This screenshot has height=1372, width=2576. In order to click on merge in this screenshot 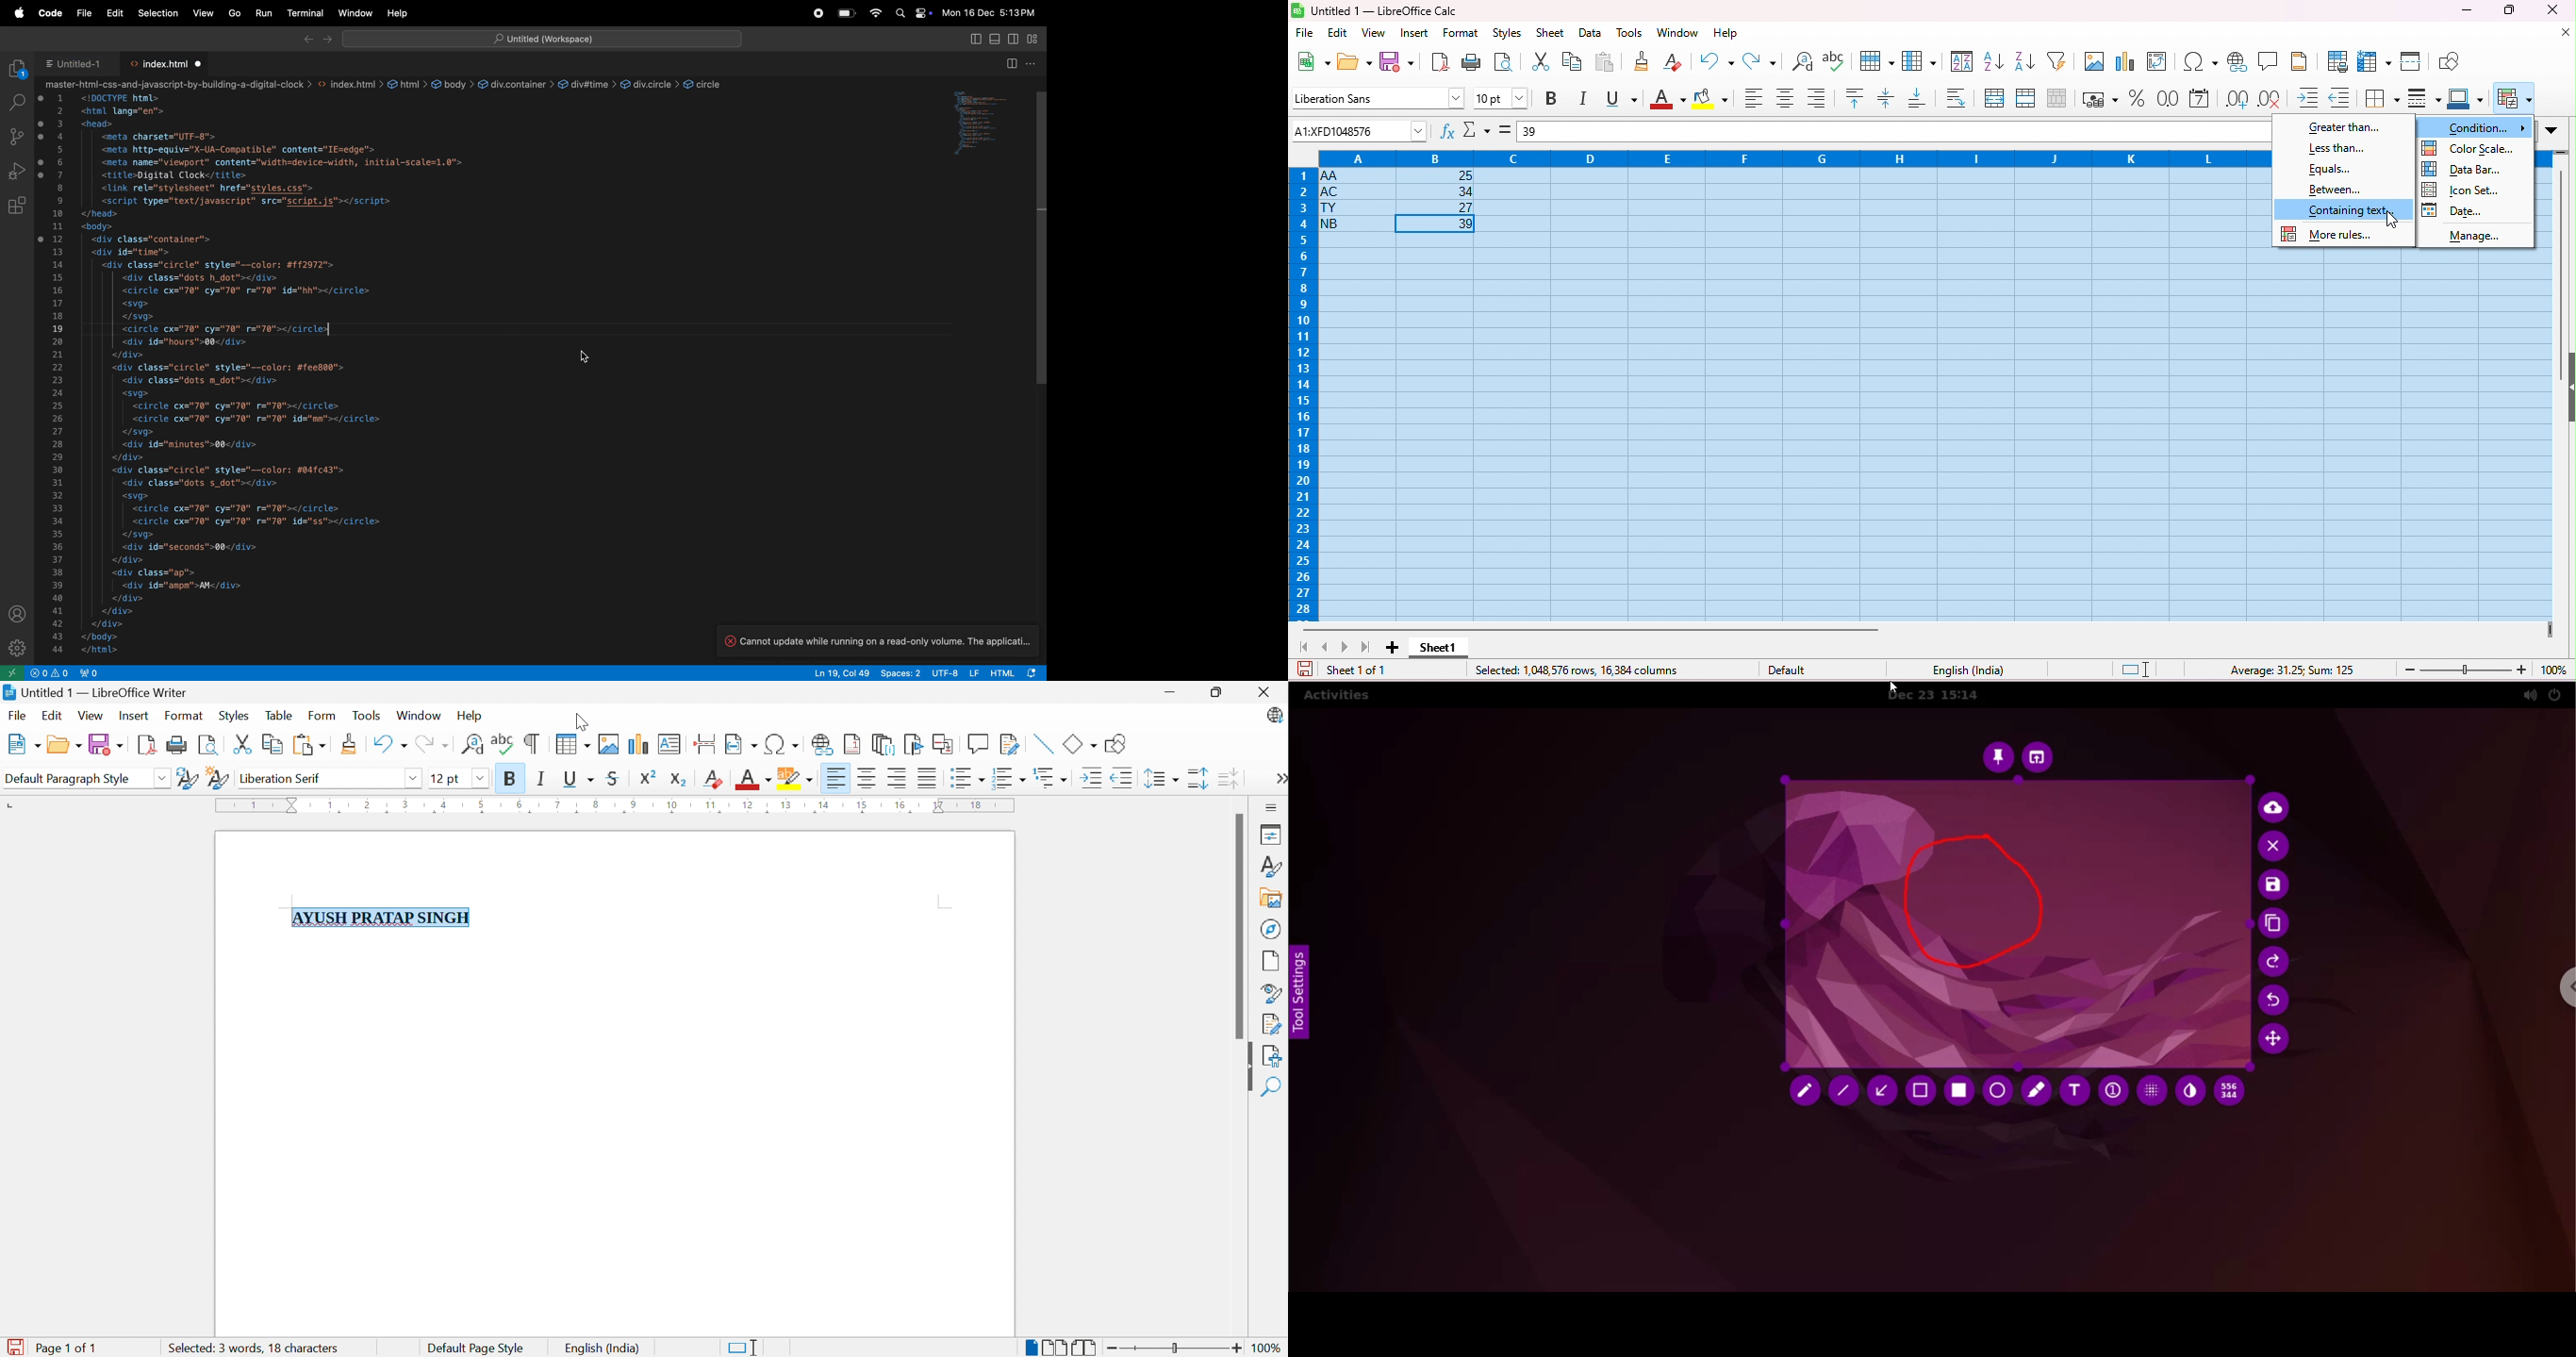, I will do `click(2025, 97)`.